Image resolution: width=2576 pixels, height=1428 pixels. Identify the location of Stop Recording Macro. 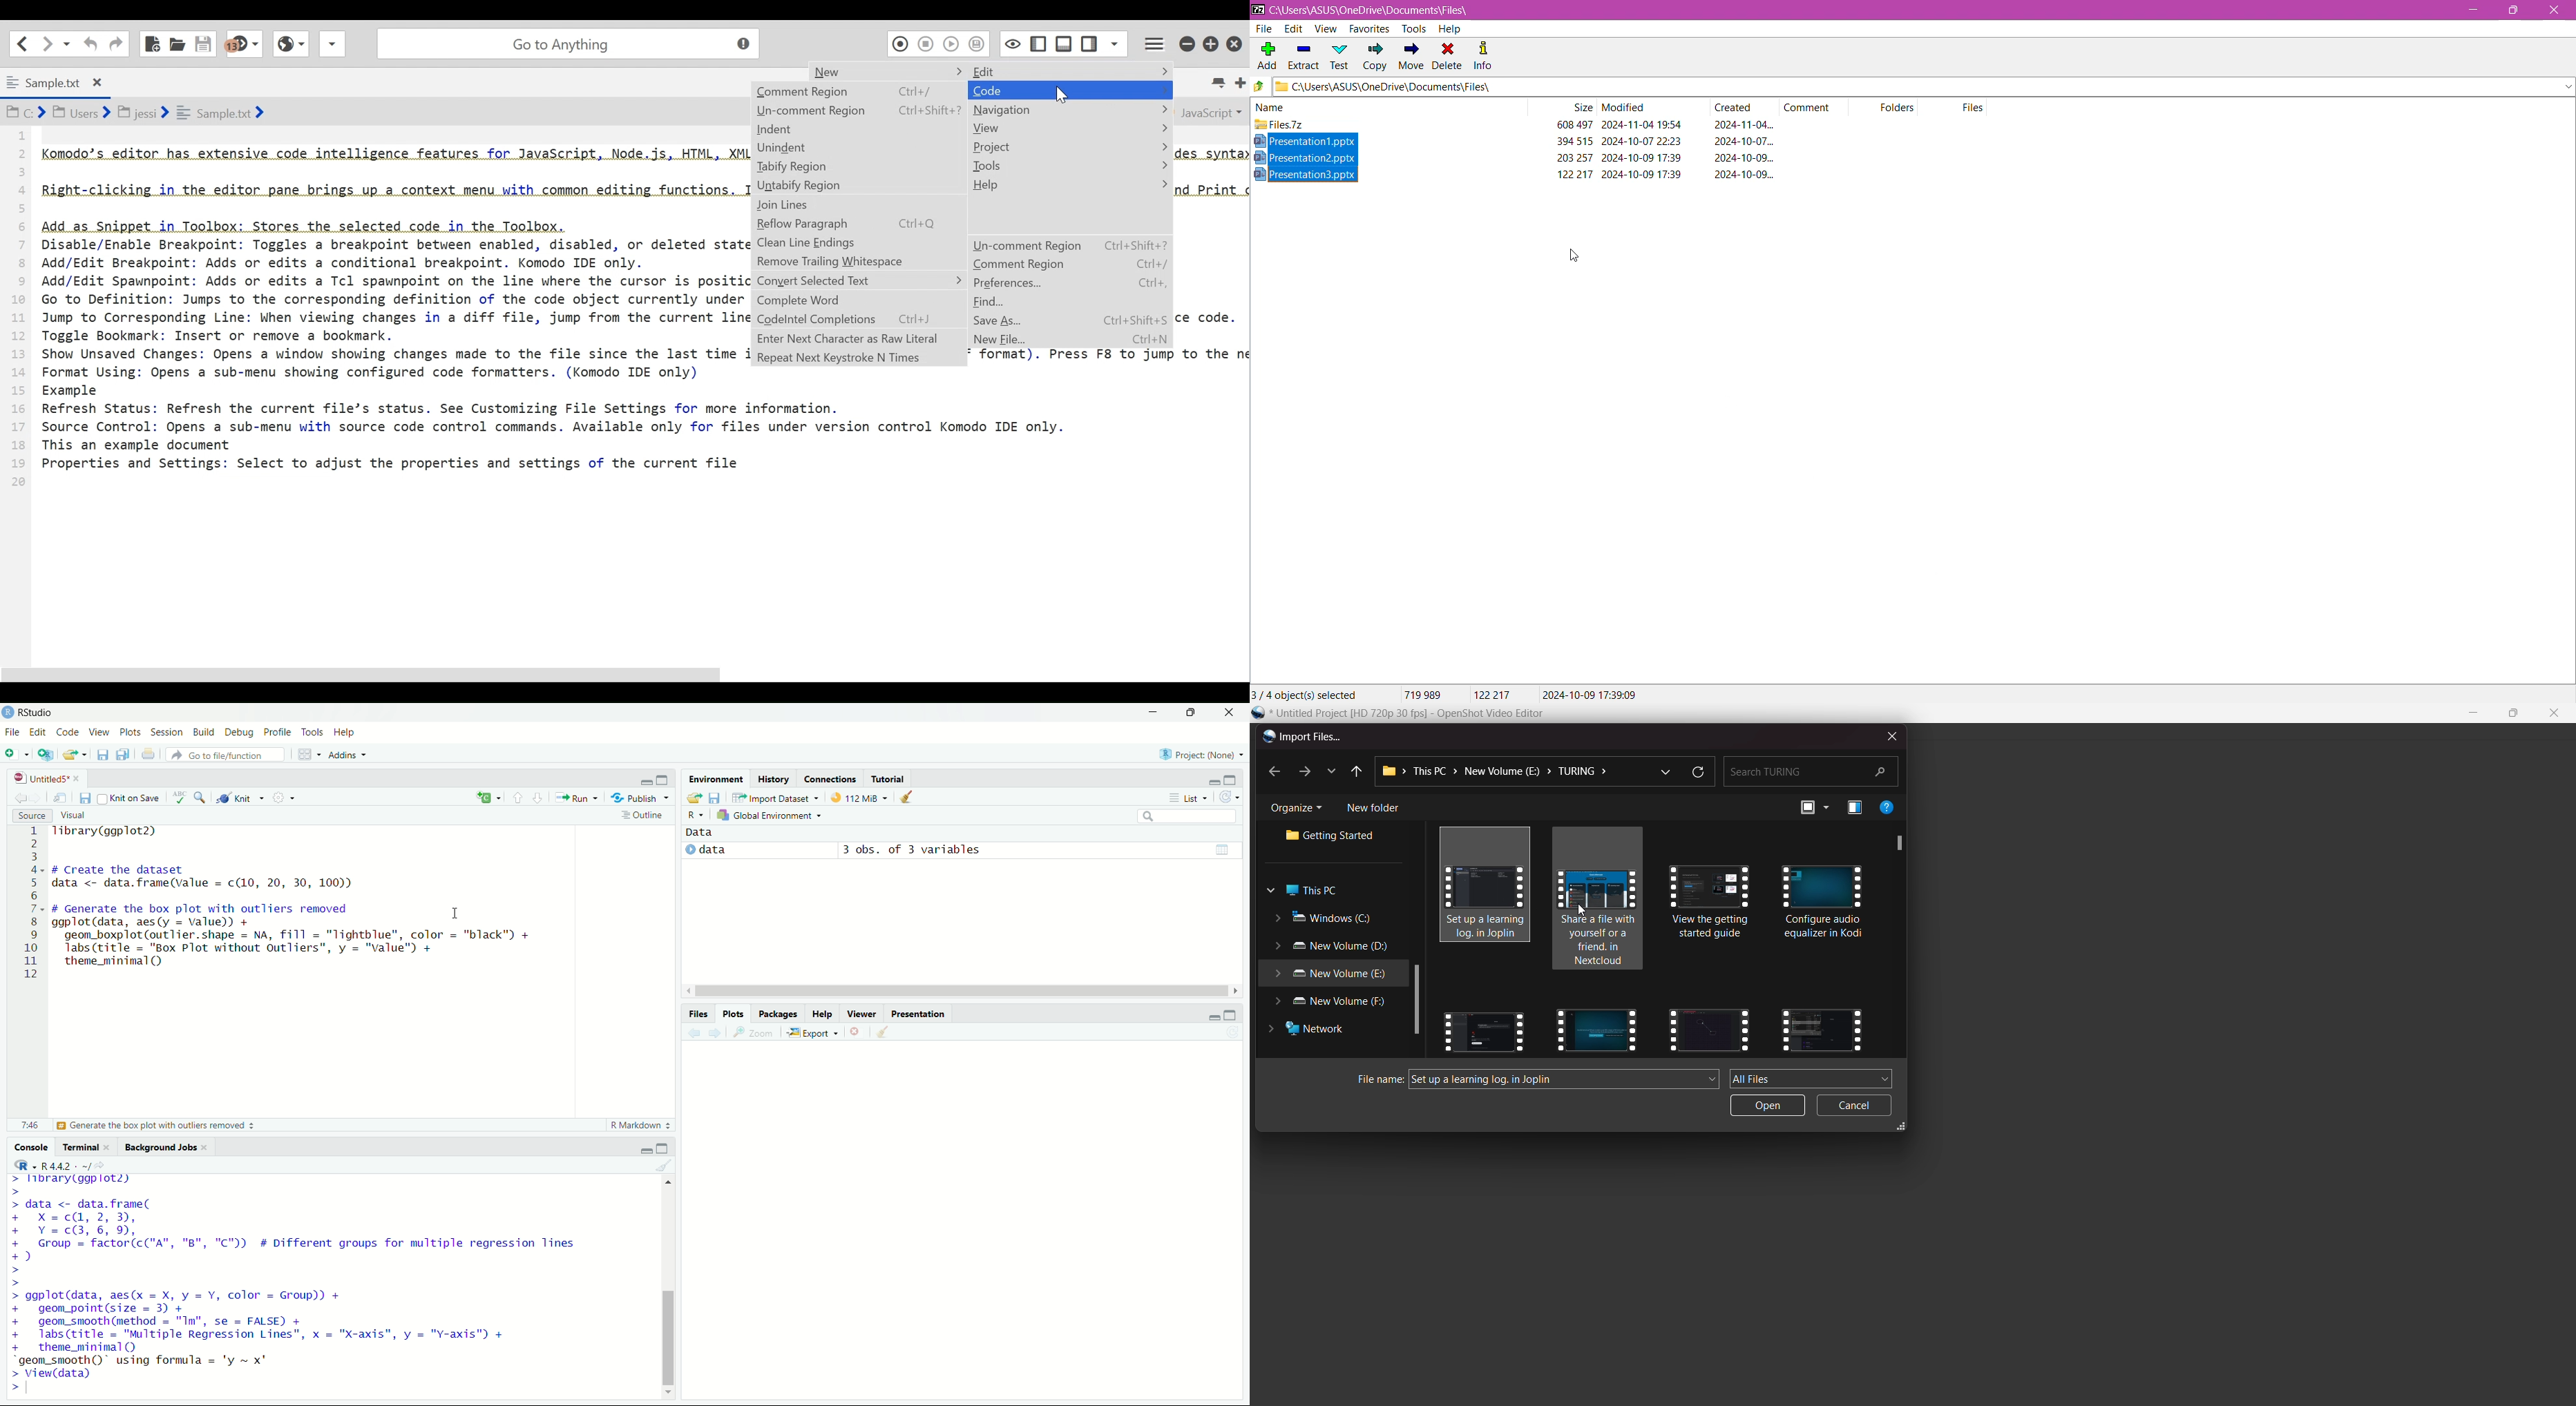
(927, 44).